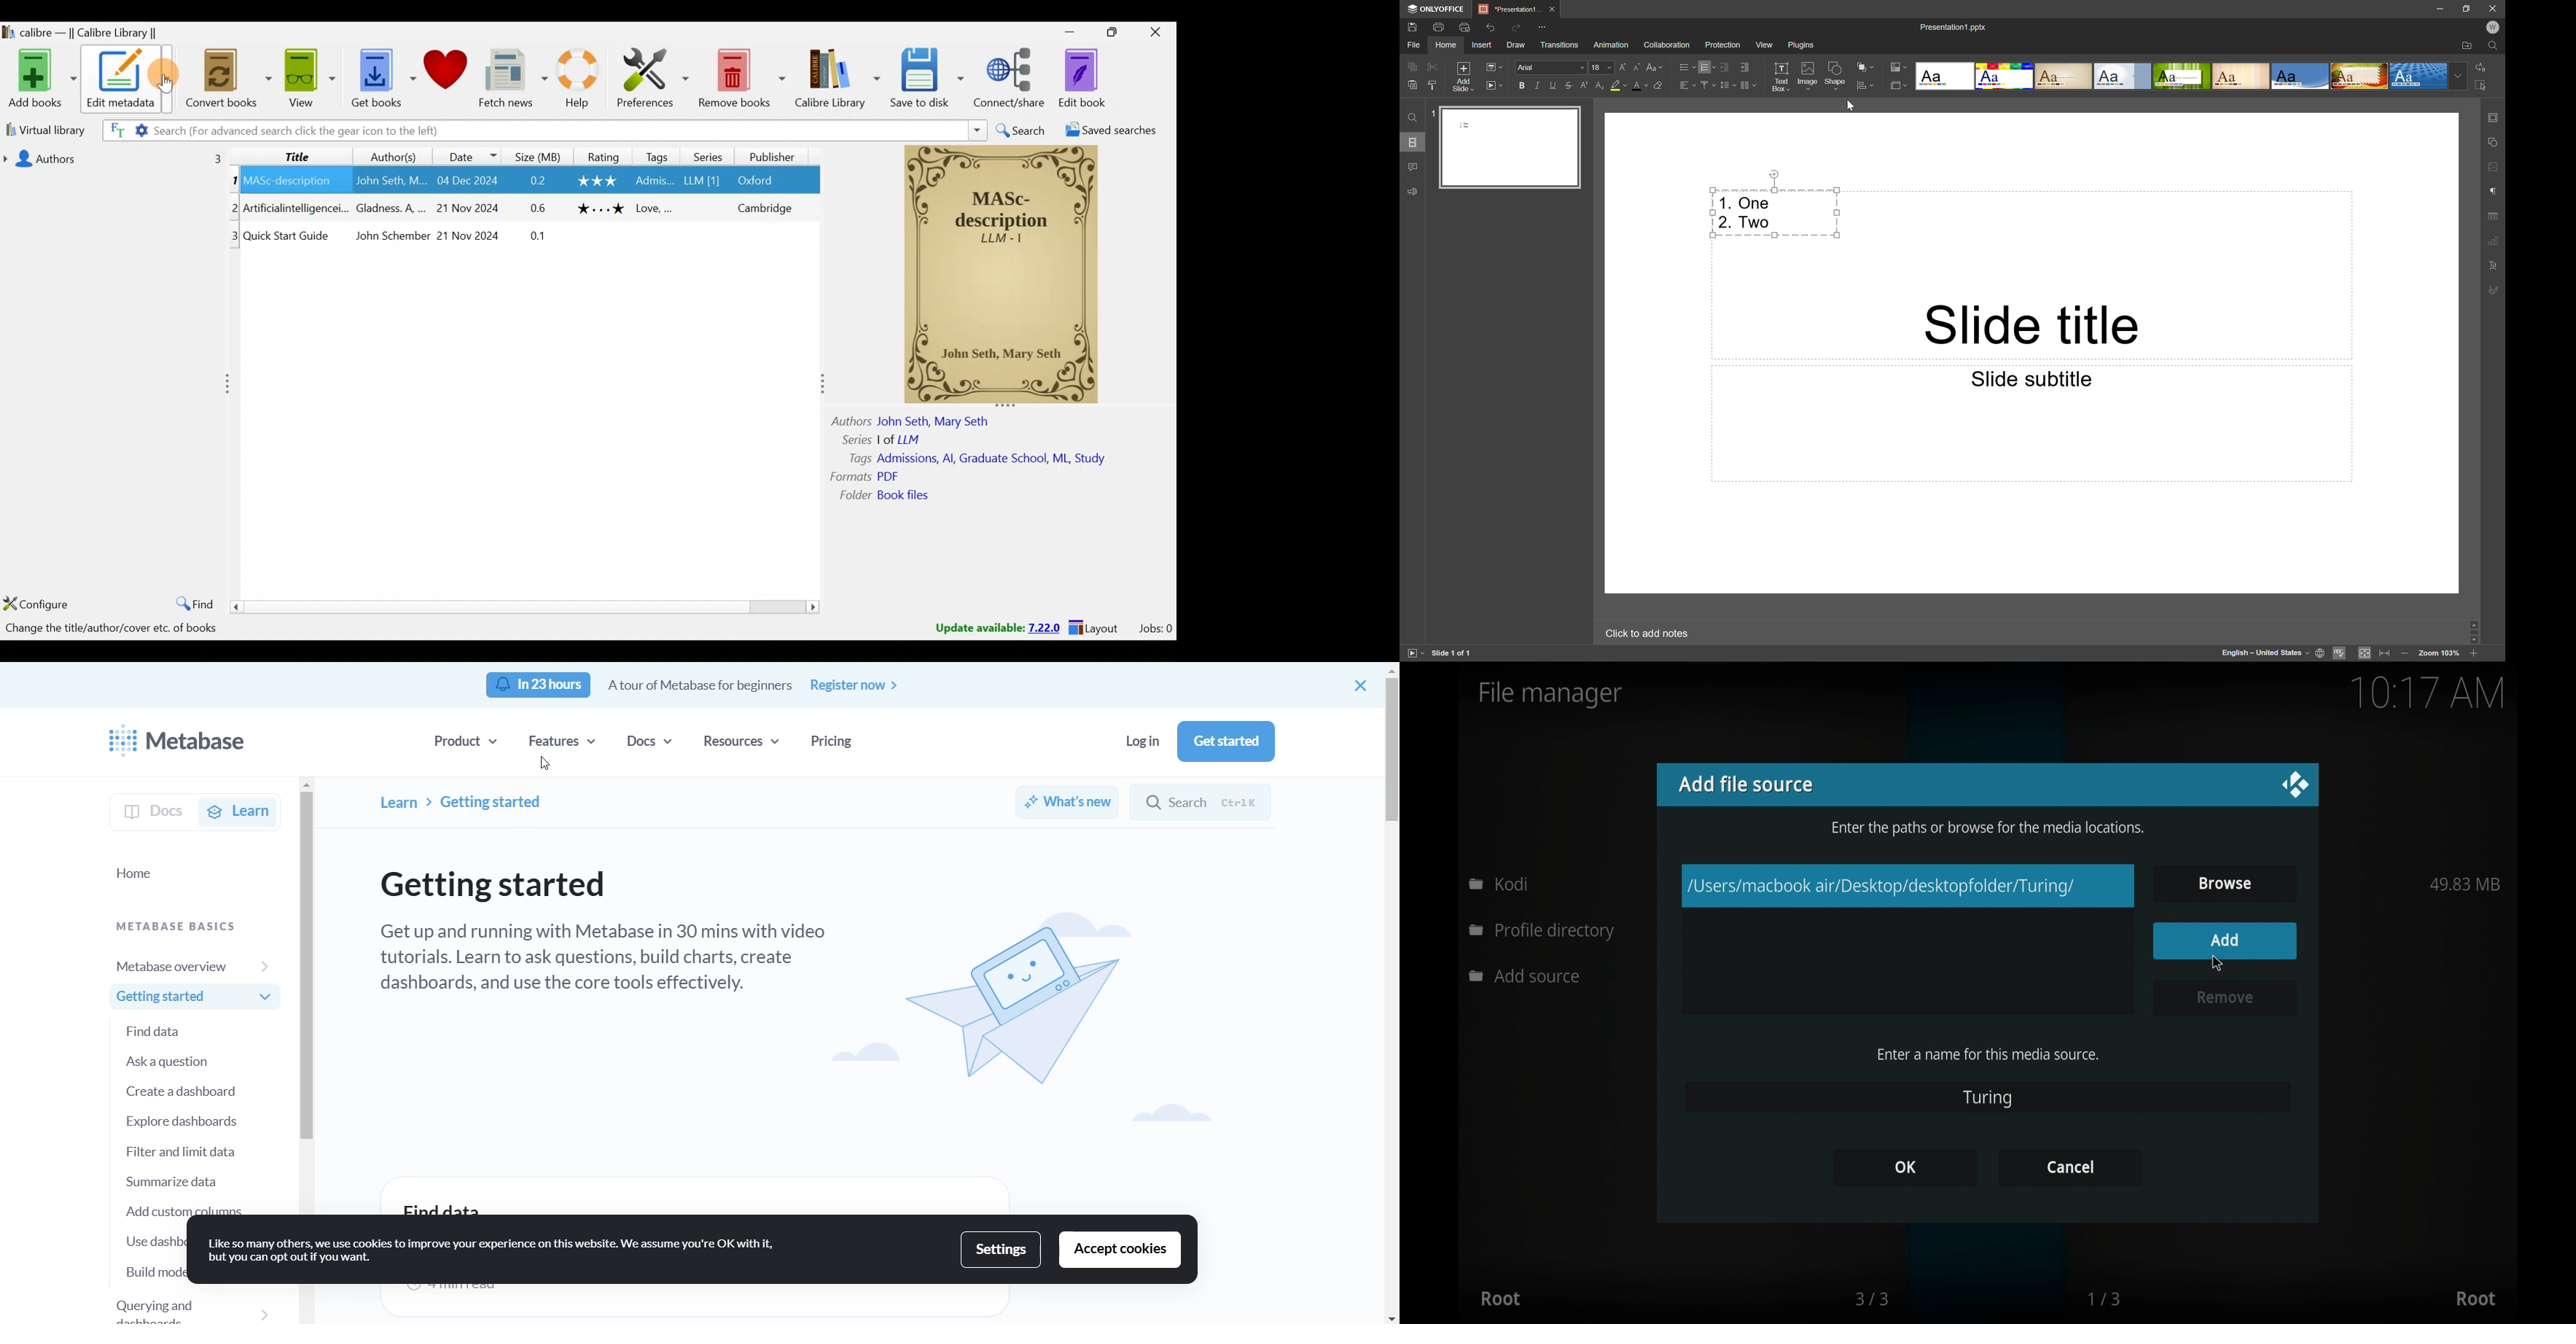 This screenshot has width=2576, height=1344. I want to click on cursor, so click(2217, 963).